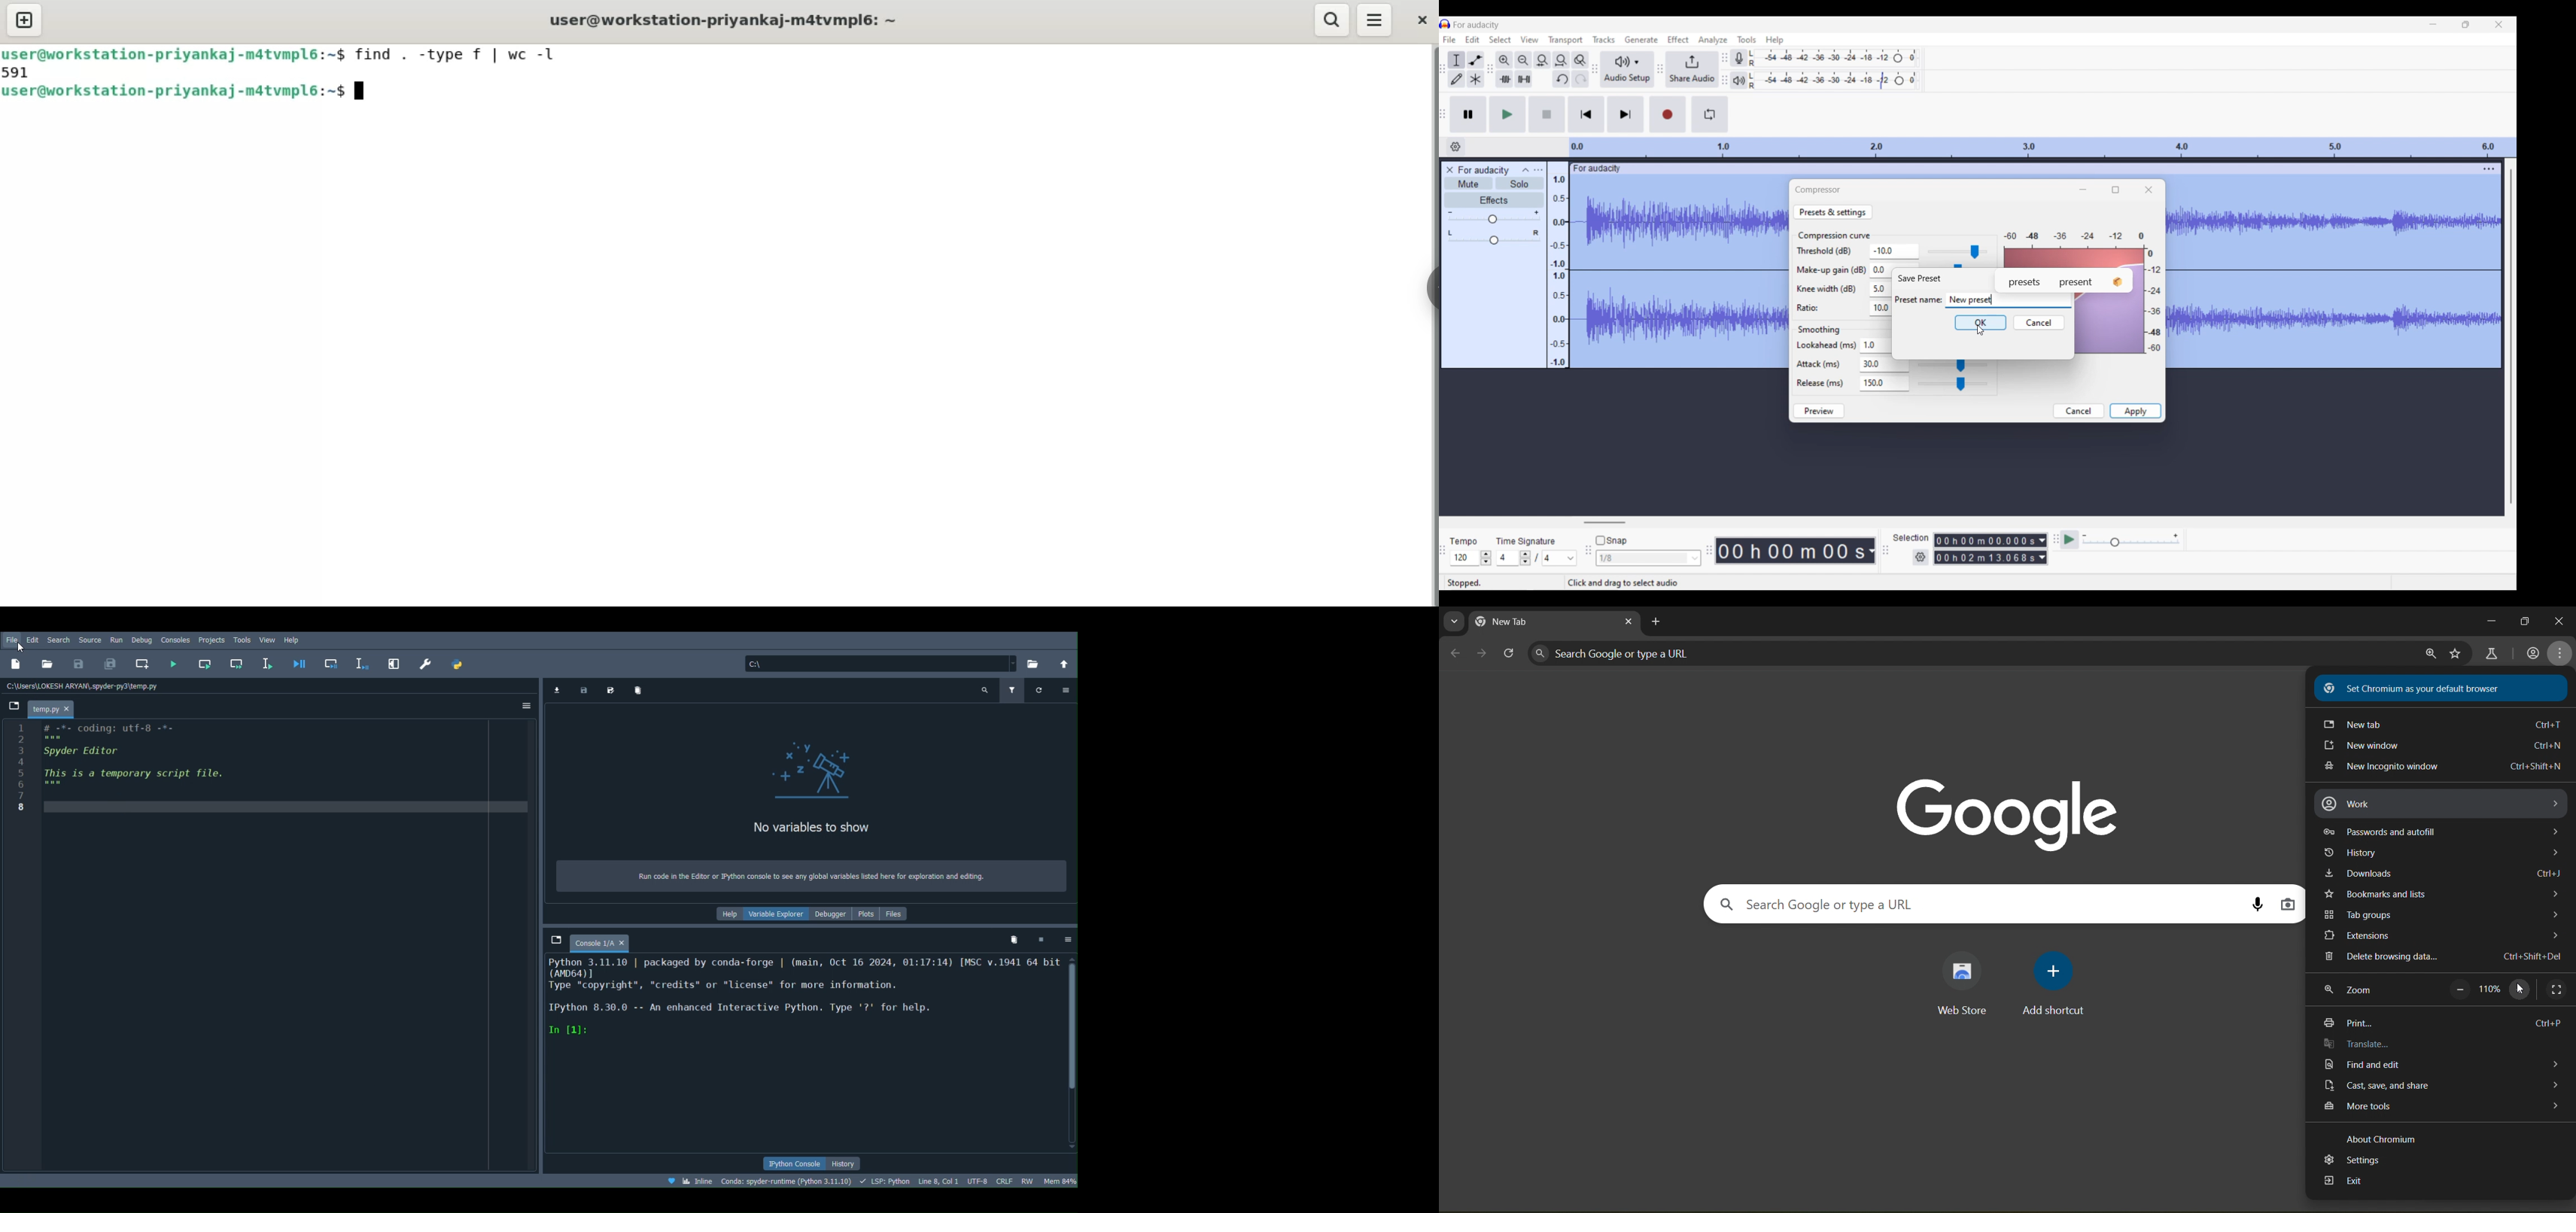 The height and width of the screenshot is (1232, 2576). What do you see at coordinates (330, 663) in the screenshot?
I see `Debug cell` at bounding box center [330, 663].